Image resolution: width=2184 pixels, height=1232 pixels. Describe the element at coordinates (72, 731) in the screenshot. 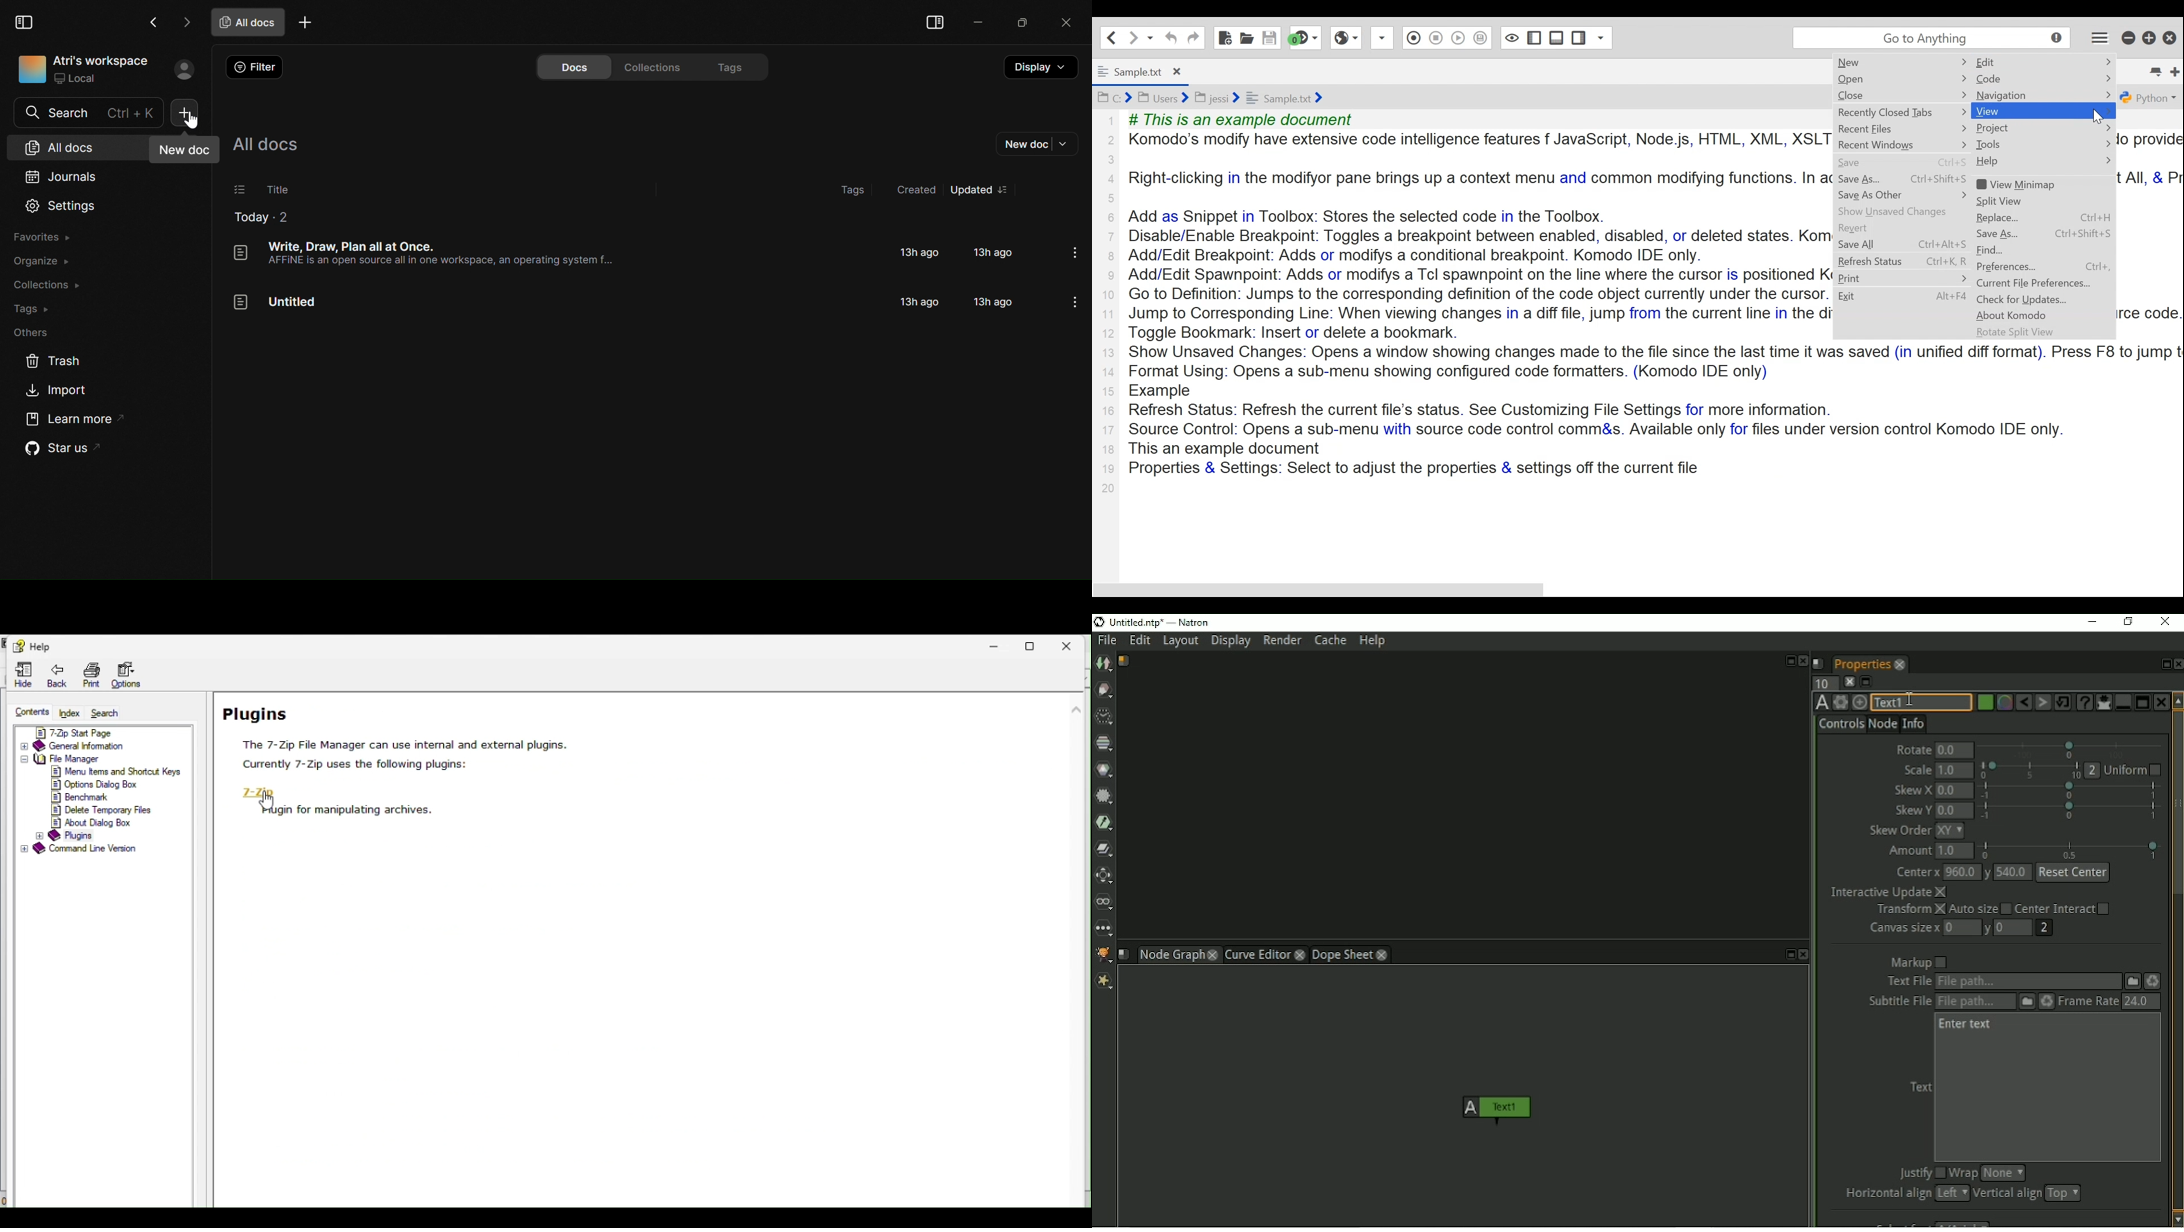

I see `7 zip start page` at that location.